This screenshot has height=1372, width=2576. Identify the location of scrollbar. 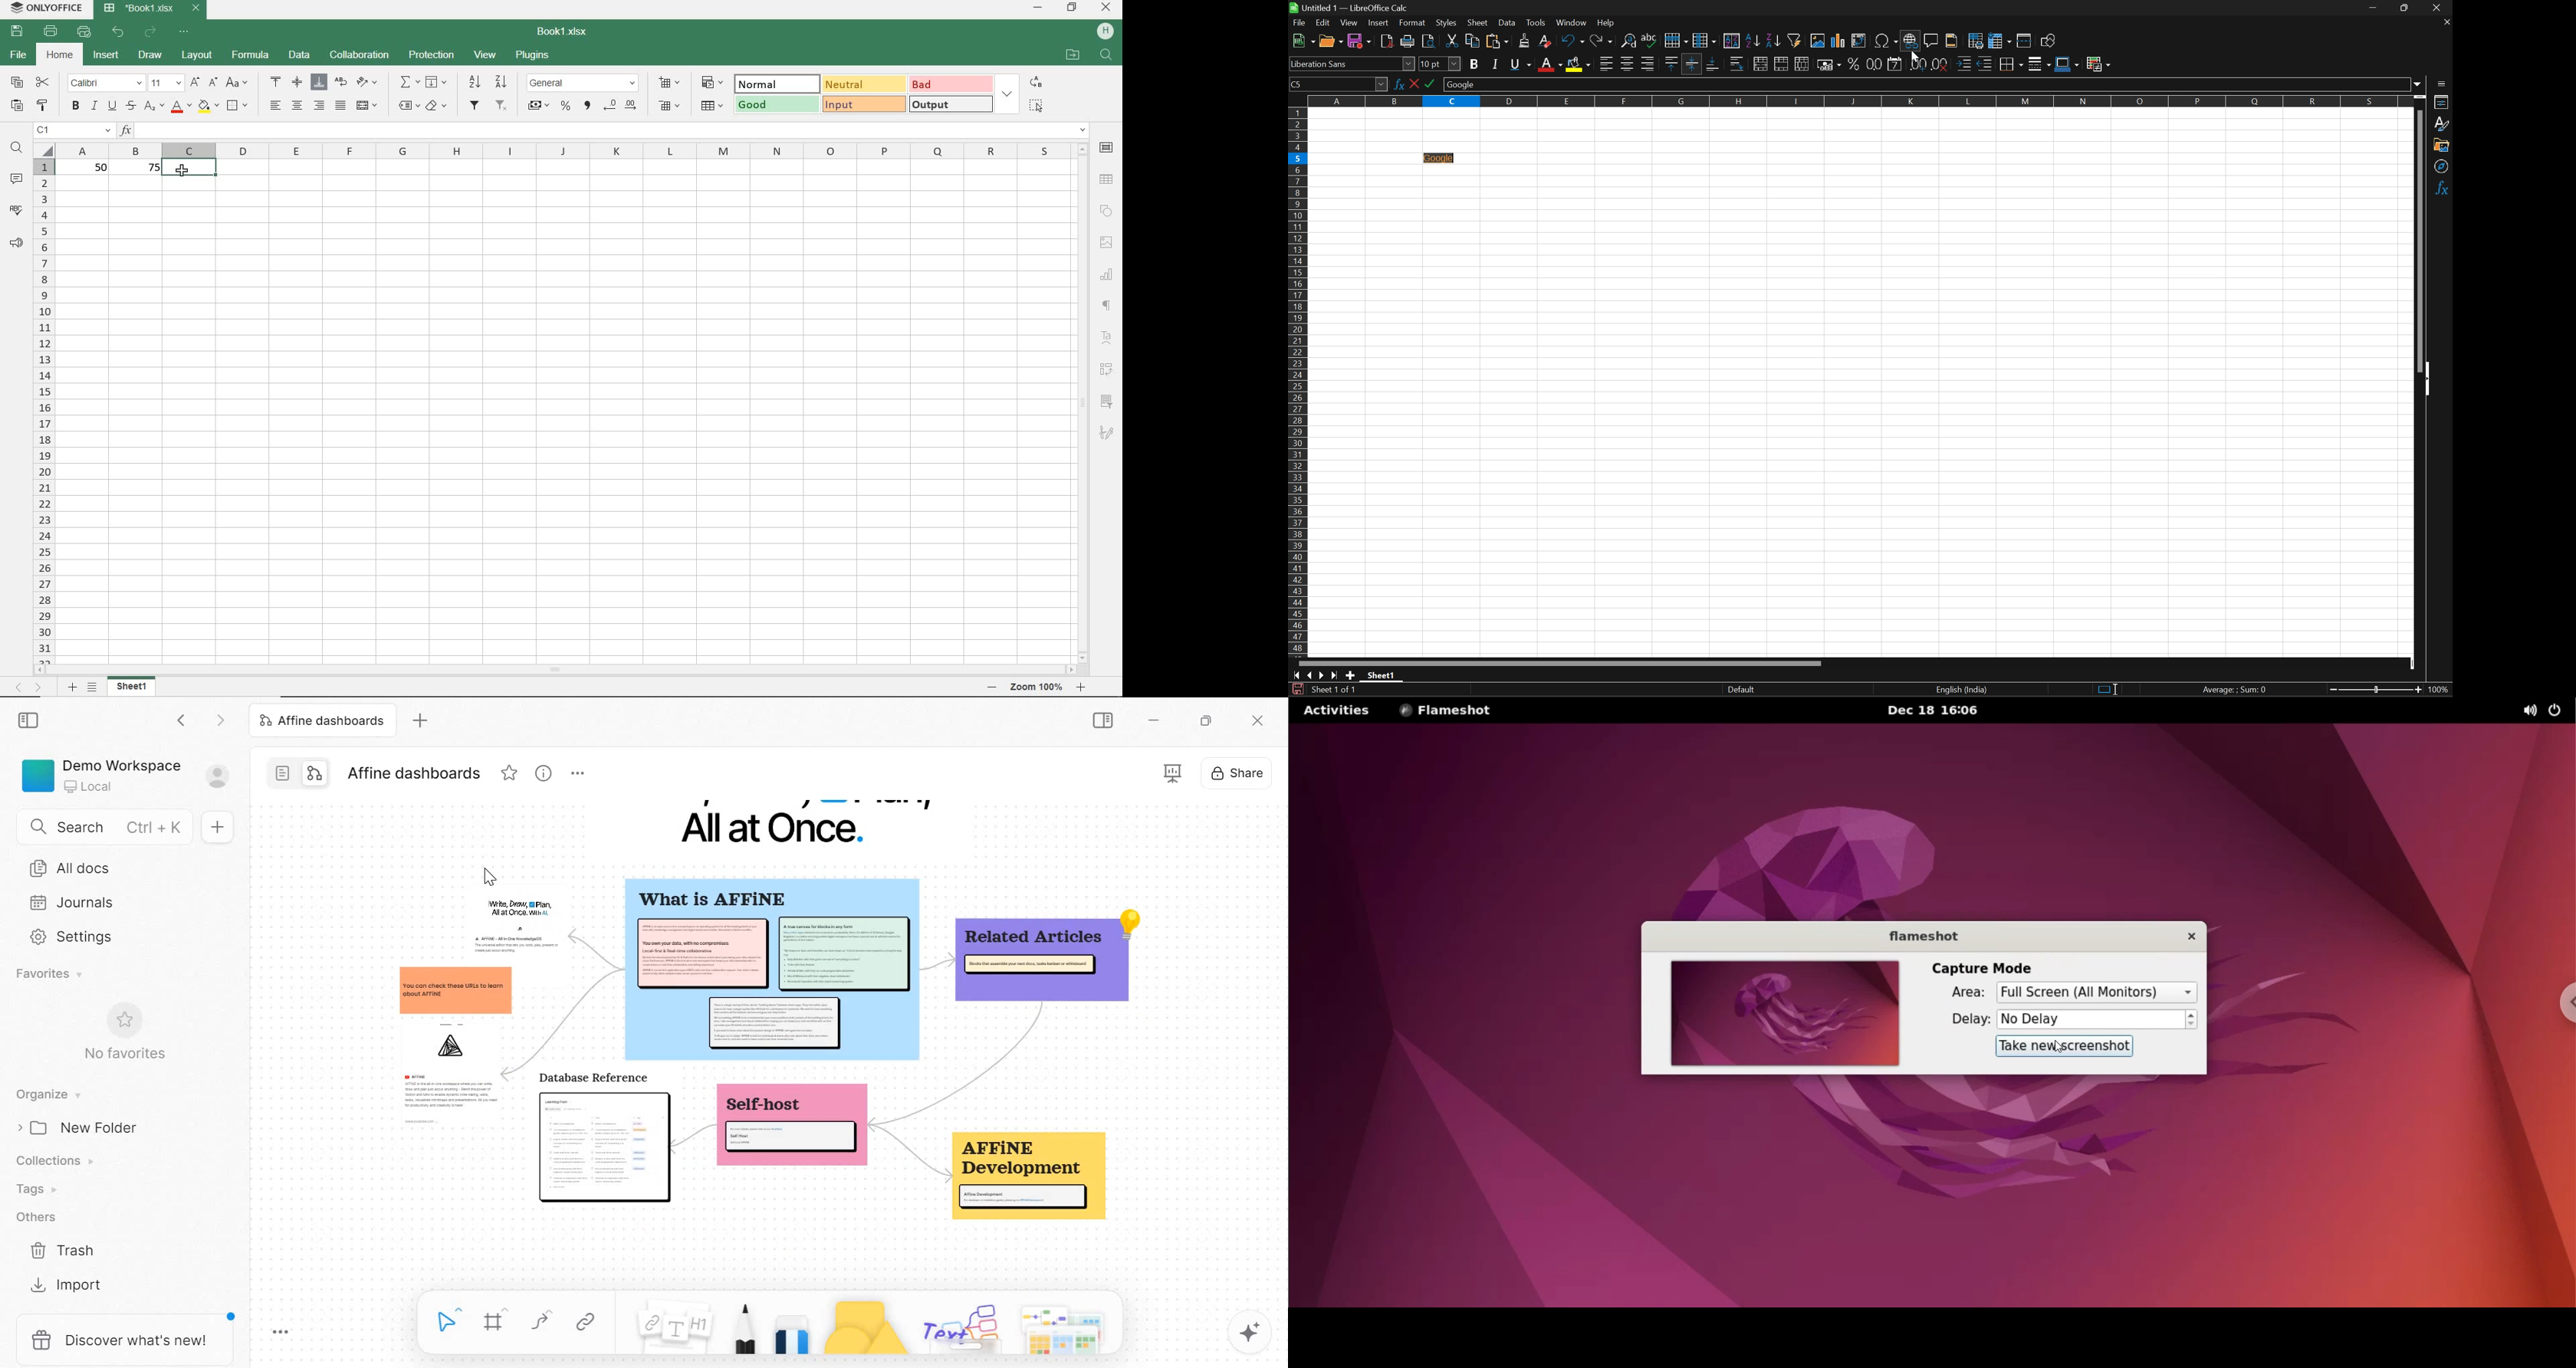
(1085, 402).